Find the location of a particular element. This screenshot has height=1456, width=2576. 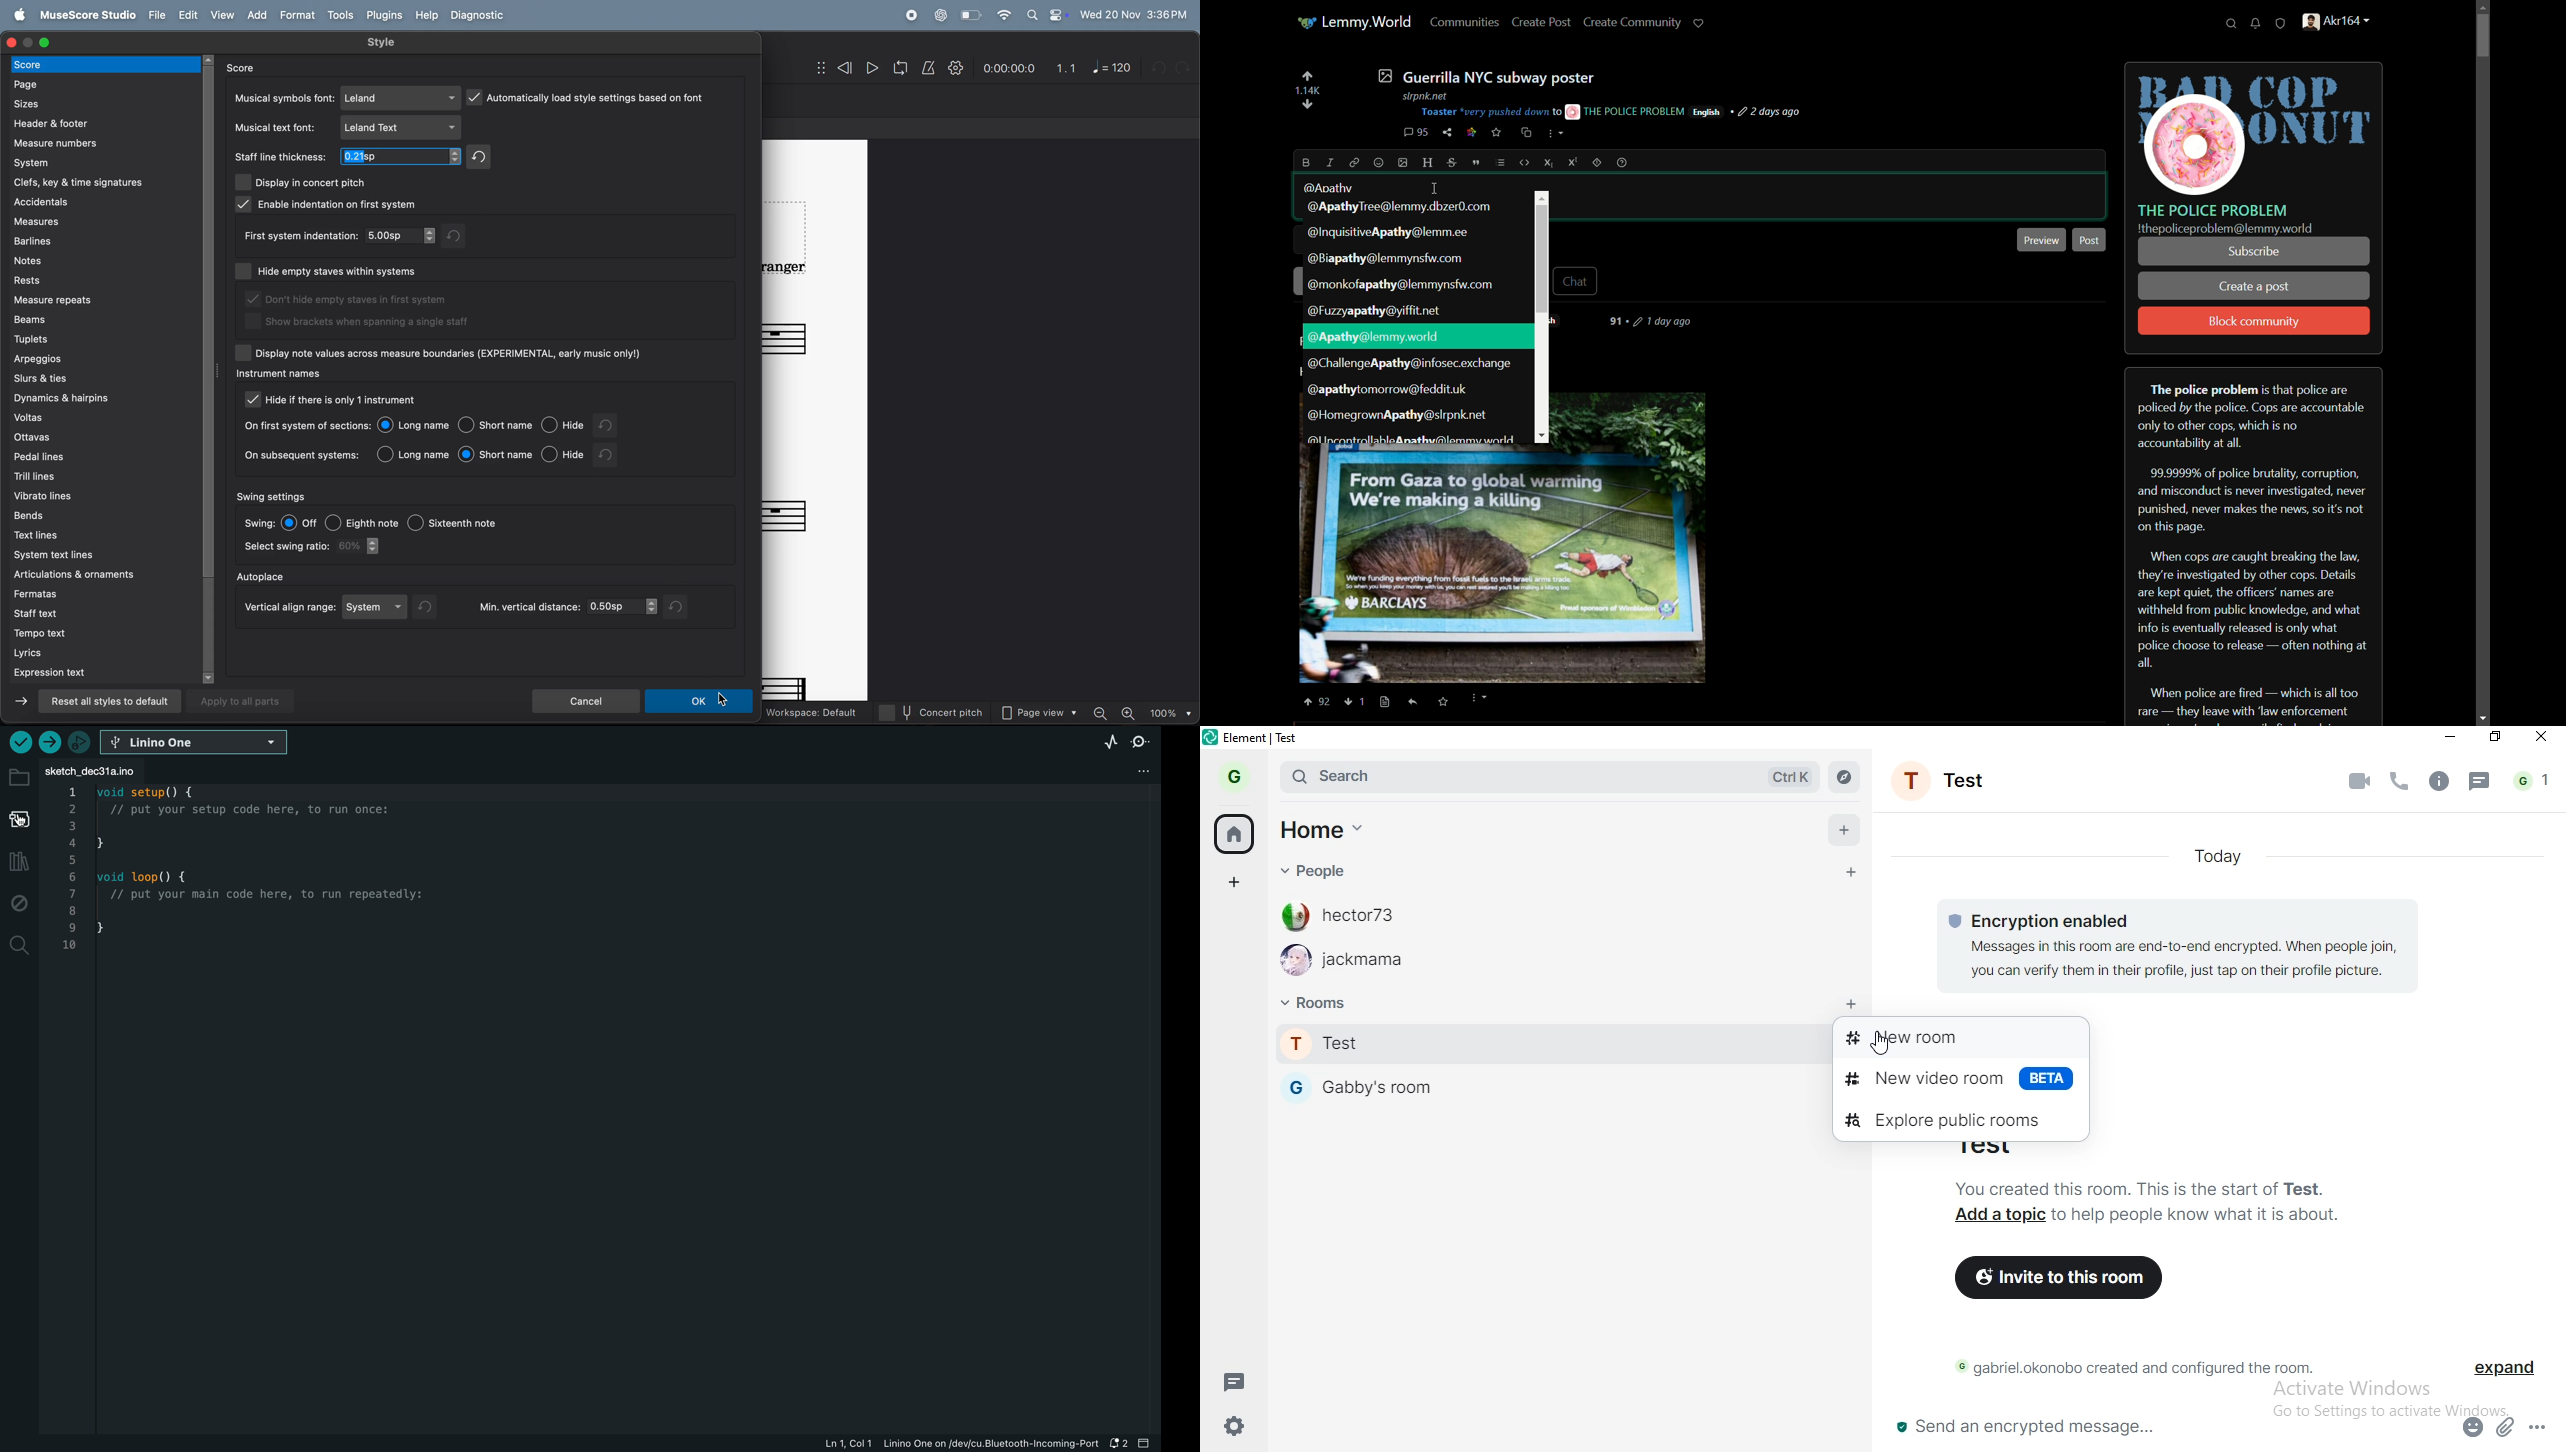

post-time is located at coordinates (1771, 112).